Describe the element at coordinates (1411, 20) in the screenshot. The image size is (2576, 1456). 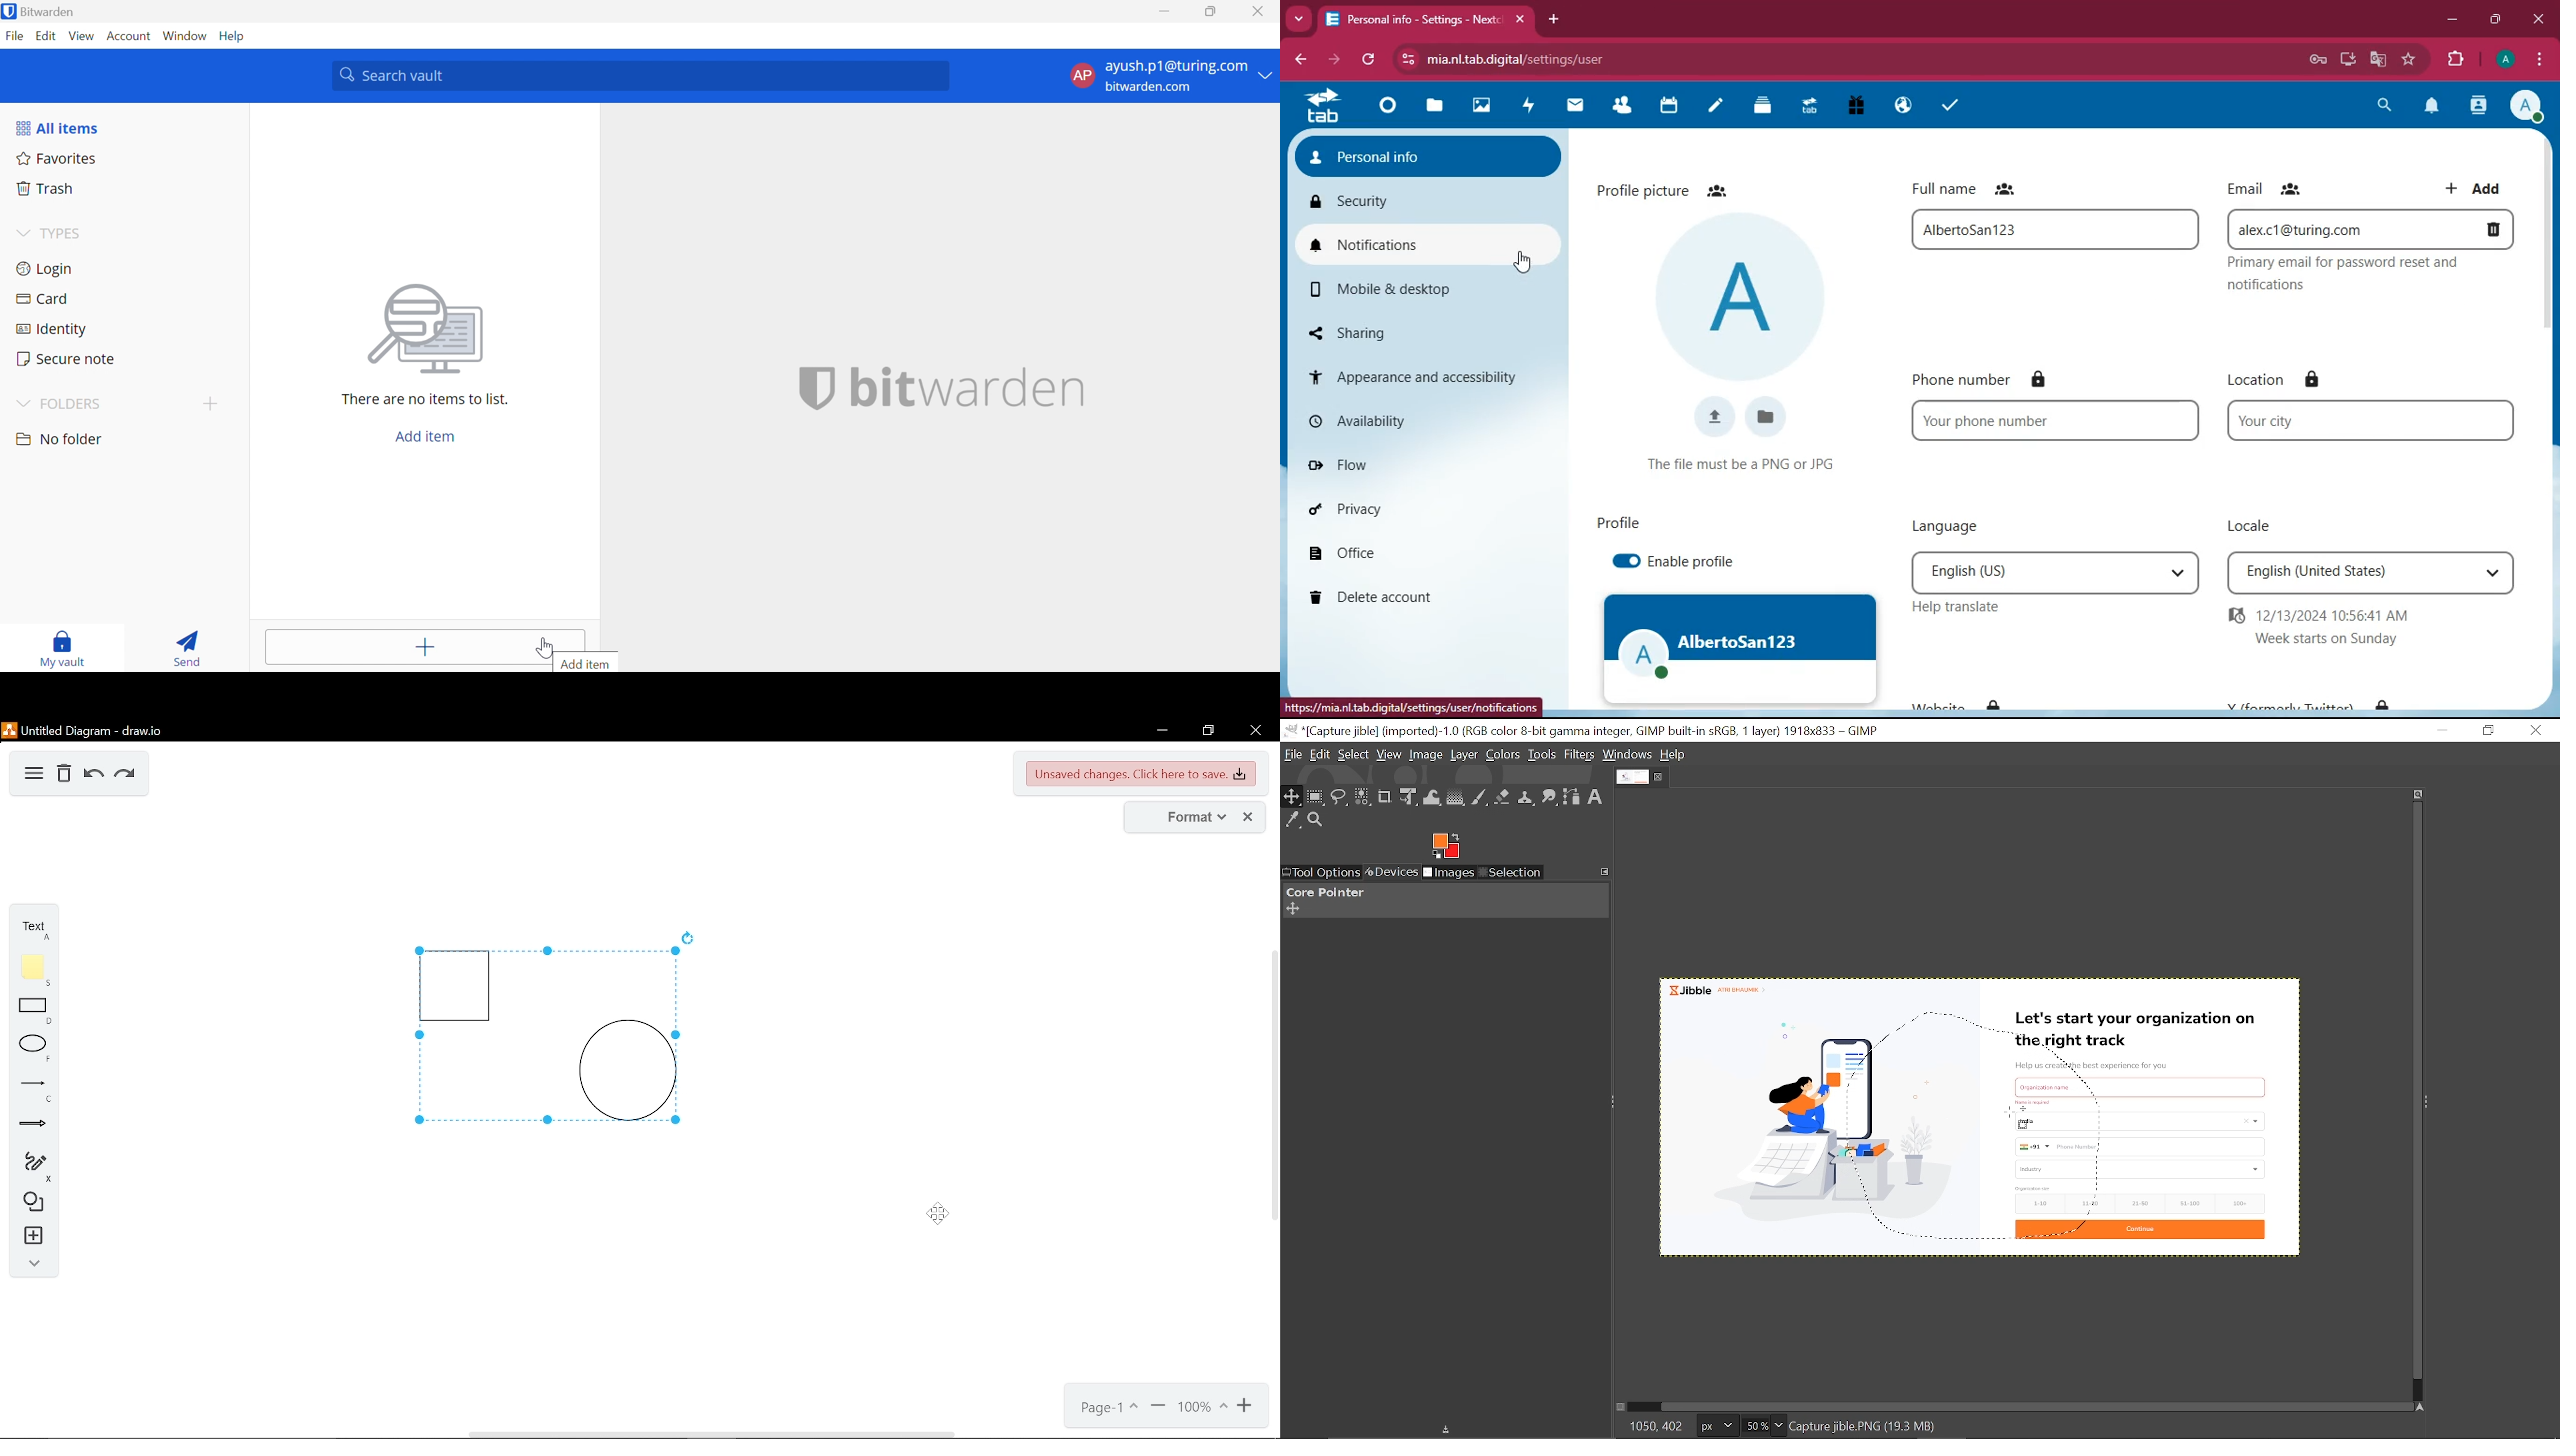
I see `E Personal info - Settings - Next:` at that location.